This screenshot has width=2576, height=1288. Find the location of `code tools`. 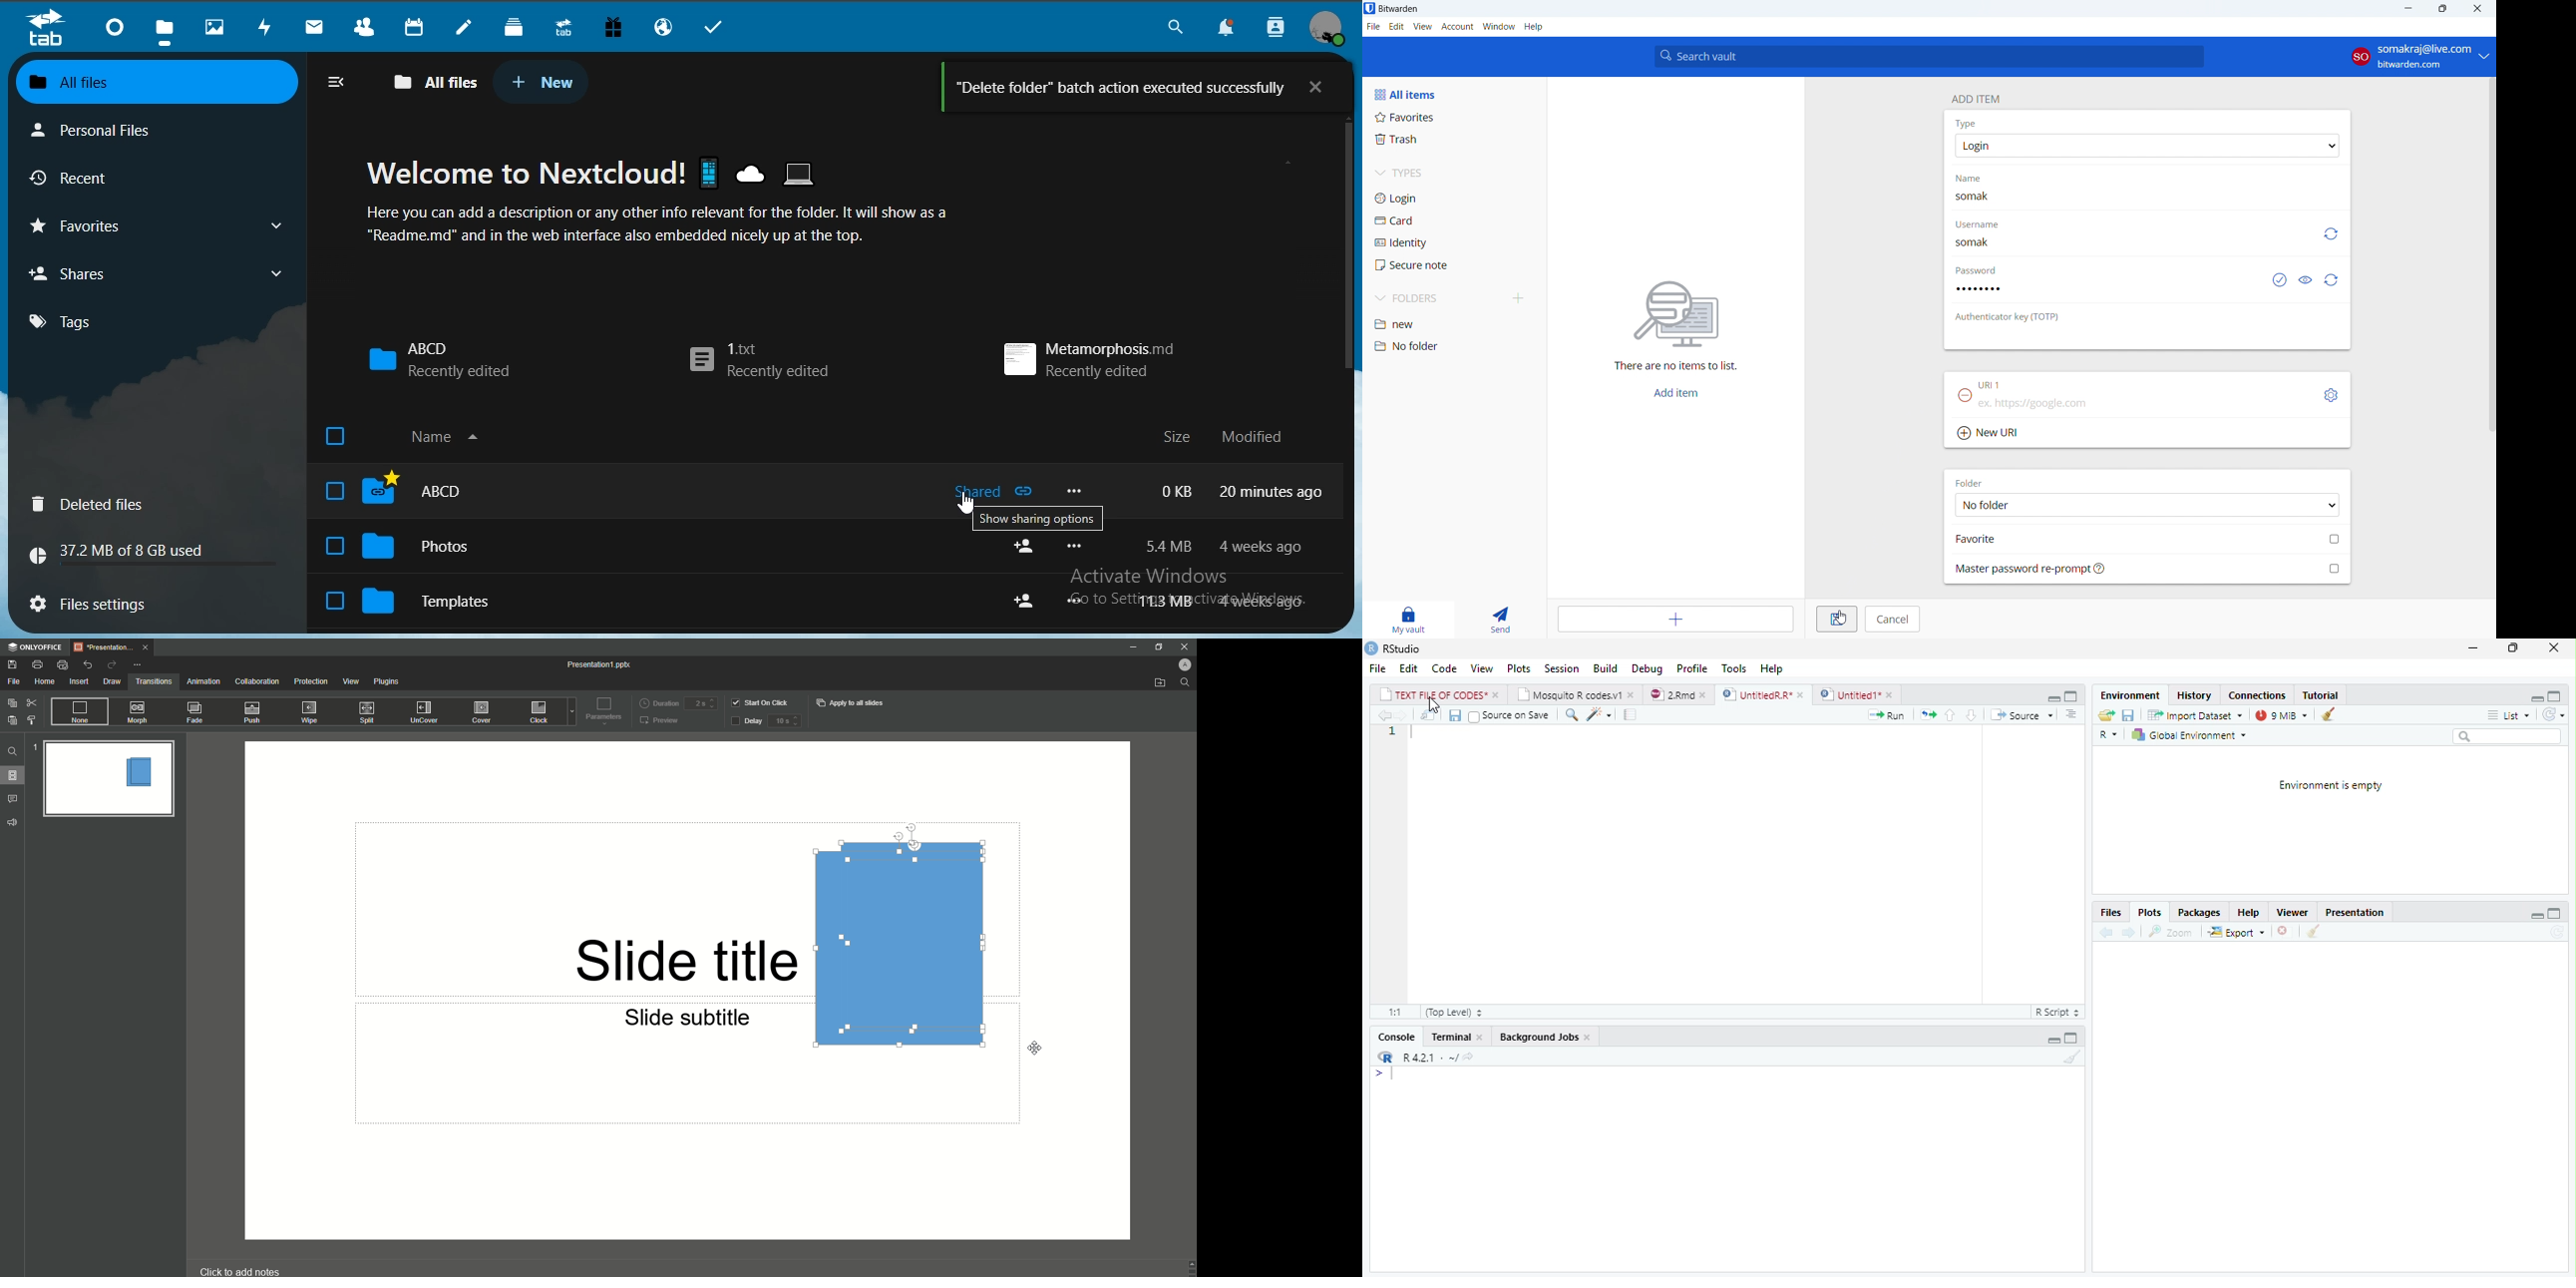

code tools is located at coordinates (1599, 718).